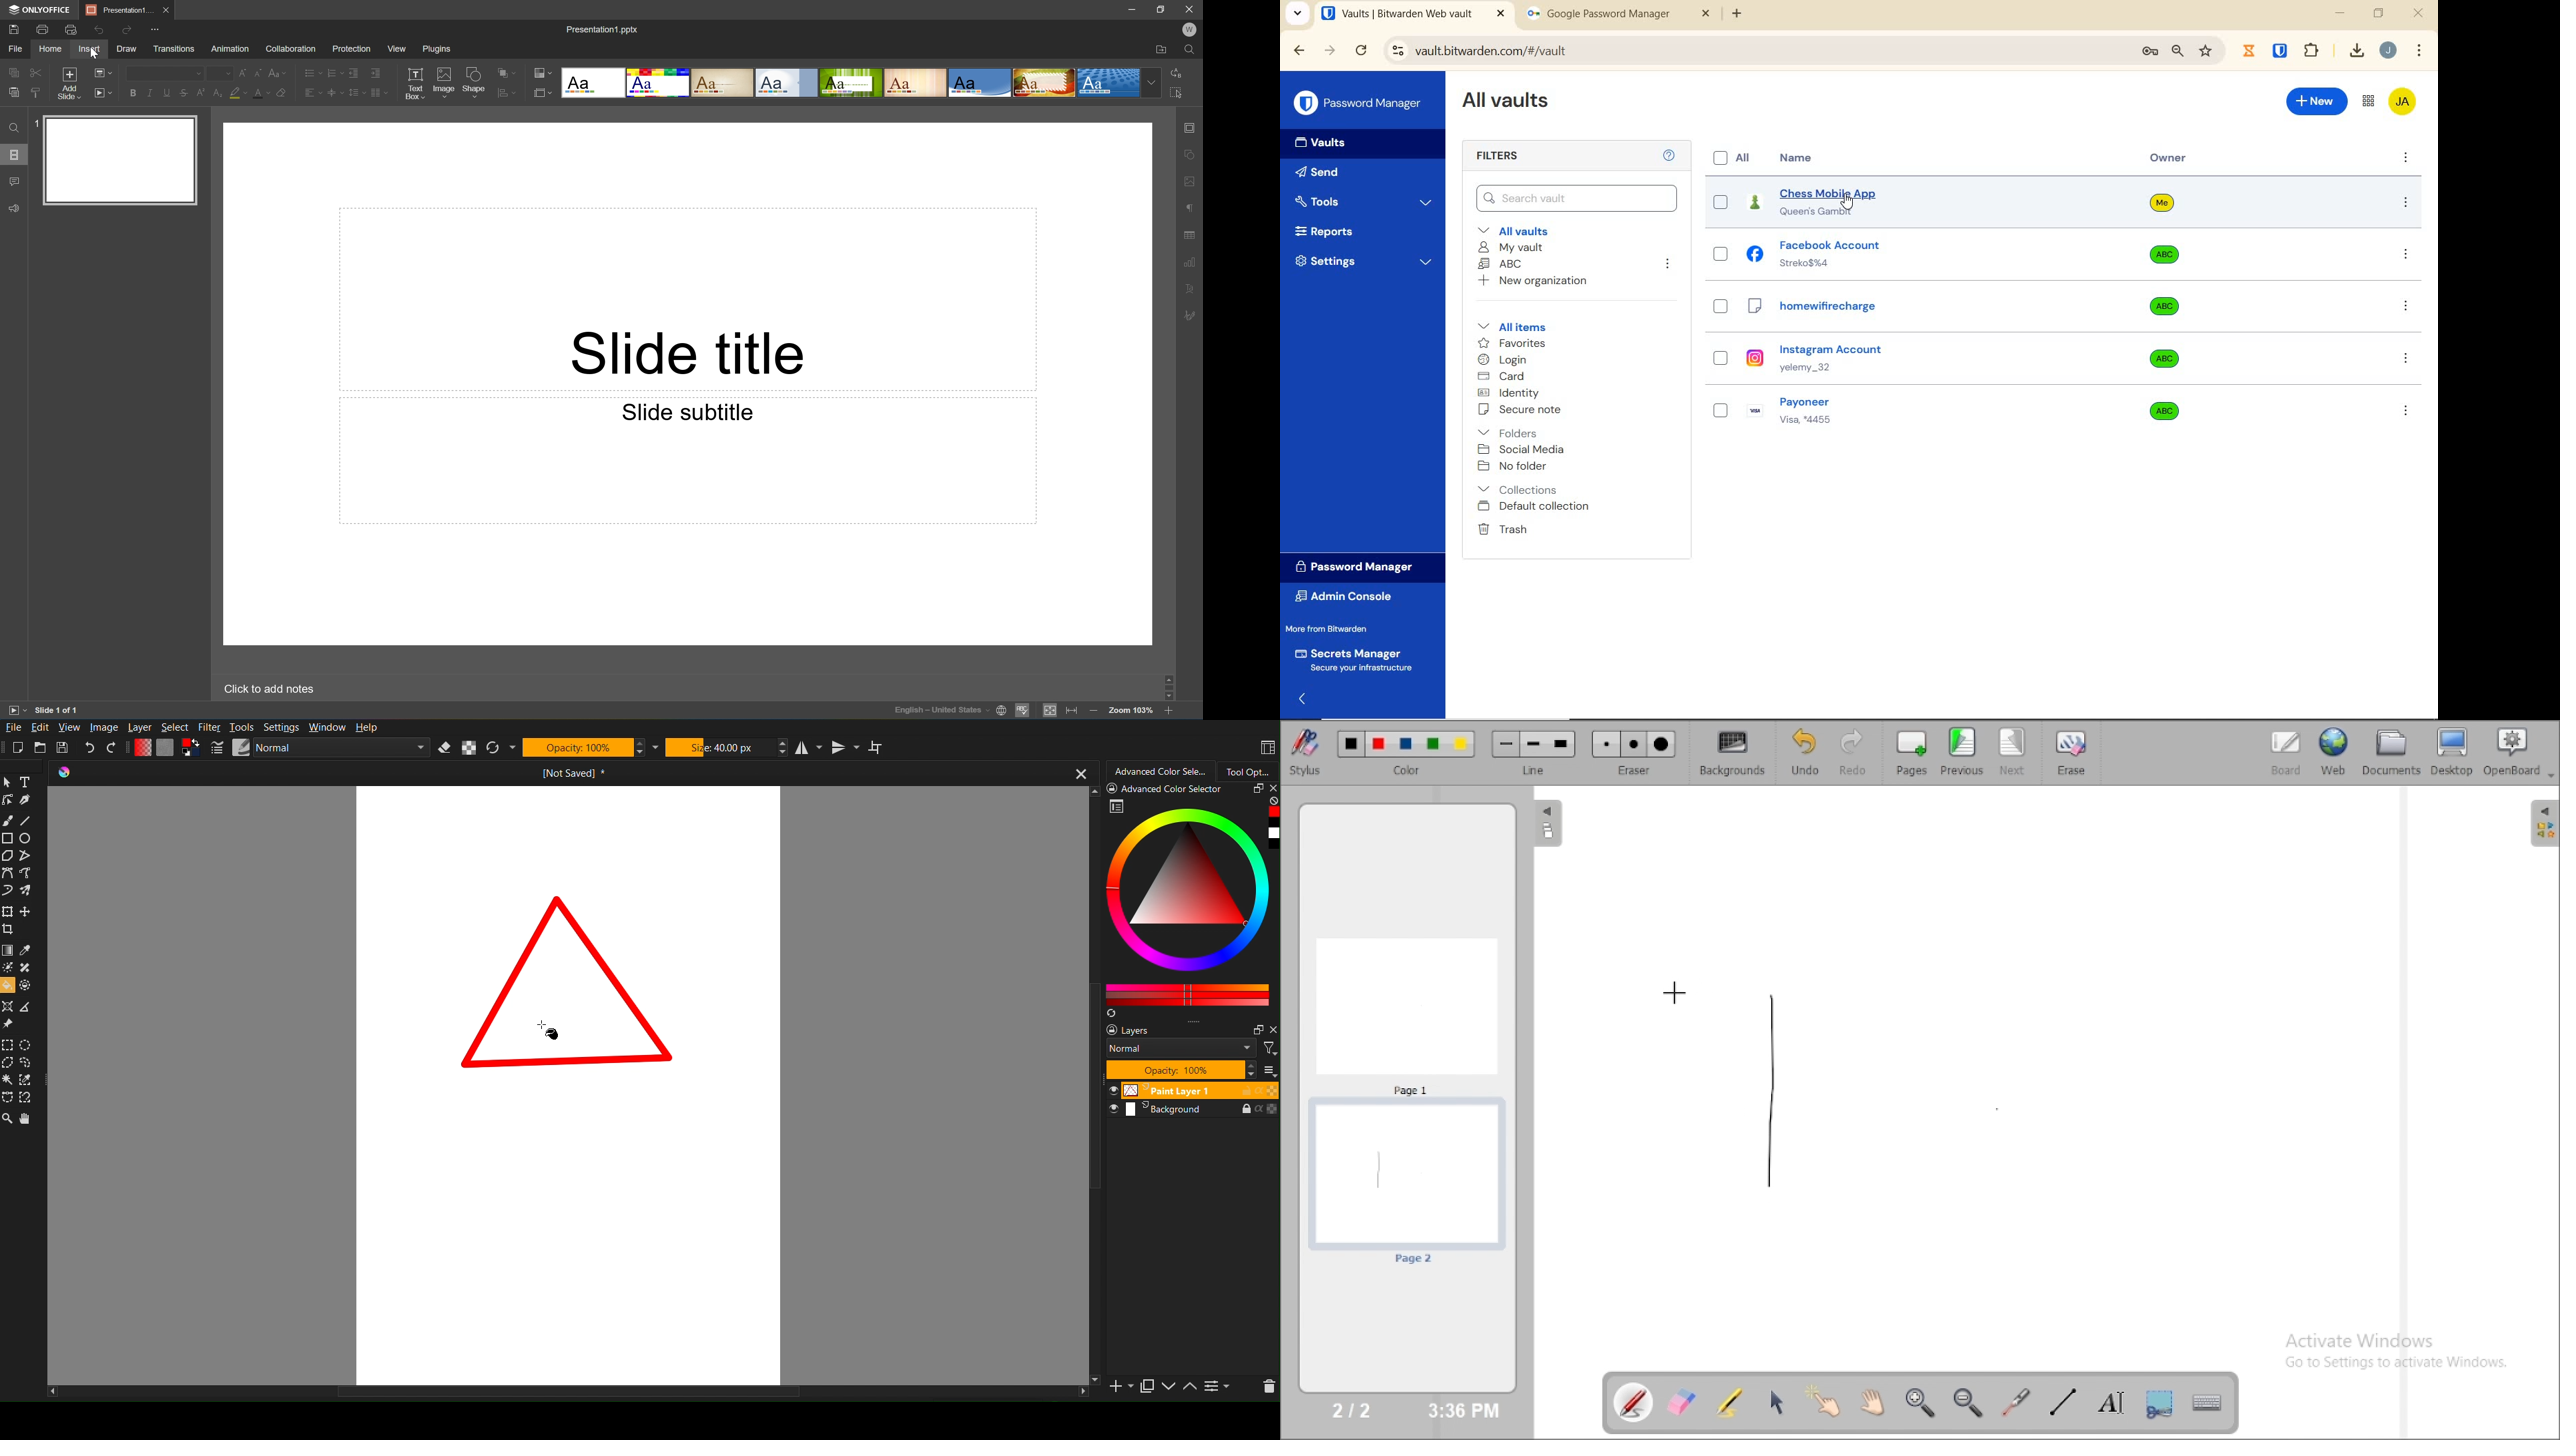  Describe the element at coordinates (1192, 262) in the screenshot. I see `Chart settings` at that location.